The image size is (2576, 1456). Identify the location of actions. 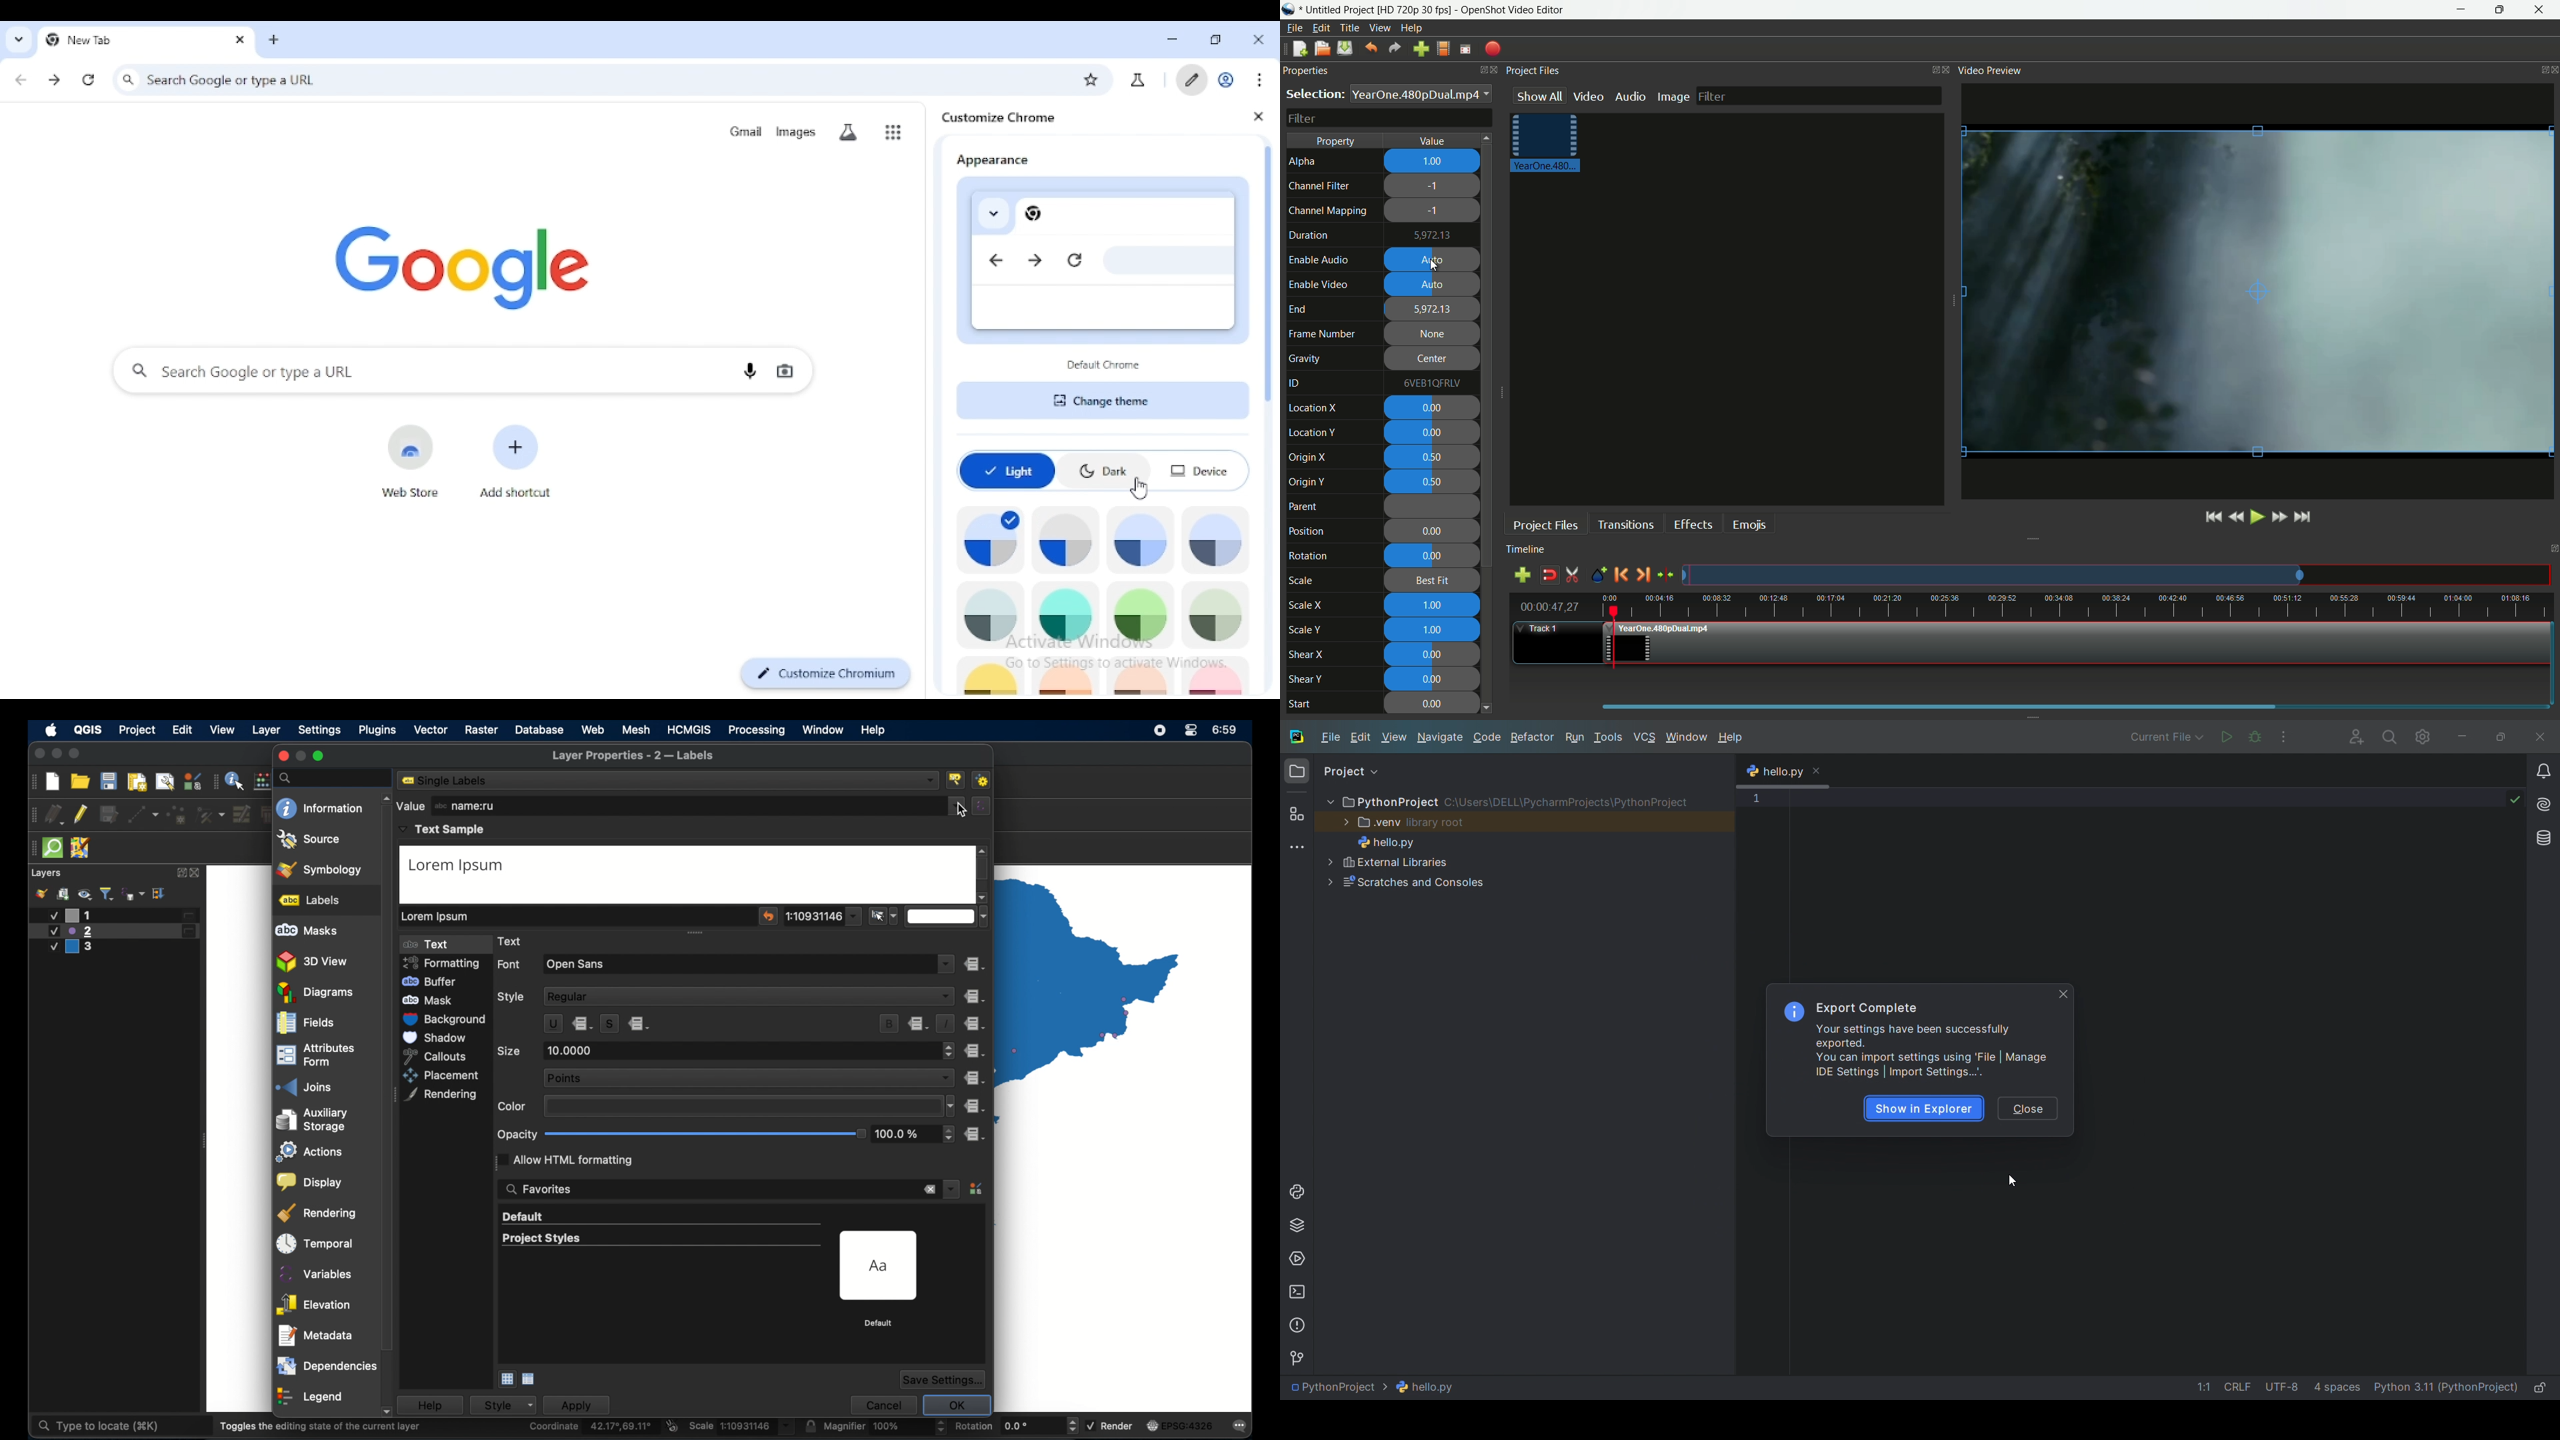
(311, 1149).